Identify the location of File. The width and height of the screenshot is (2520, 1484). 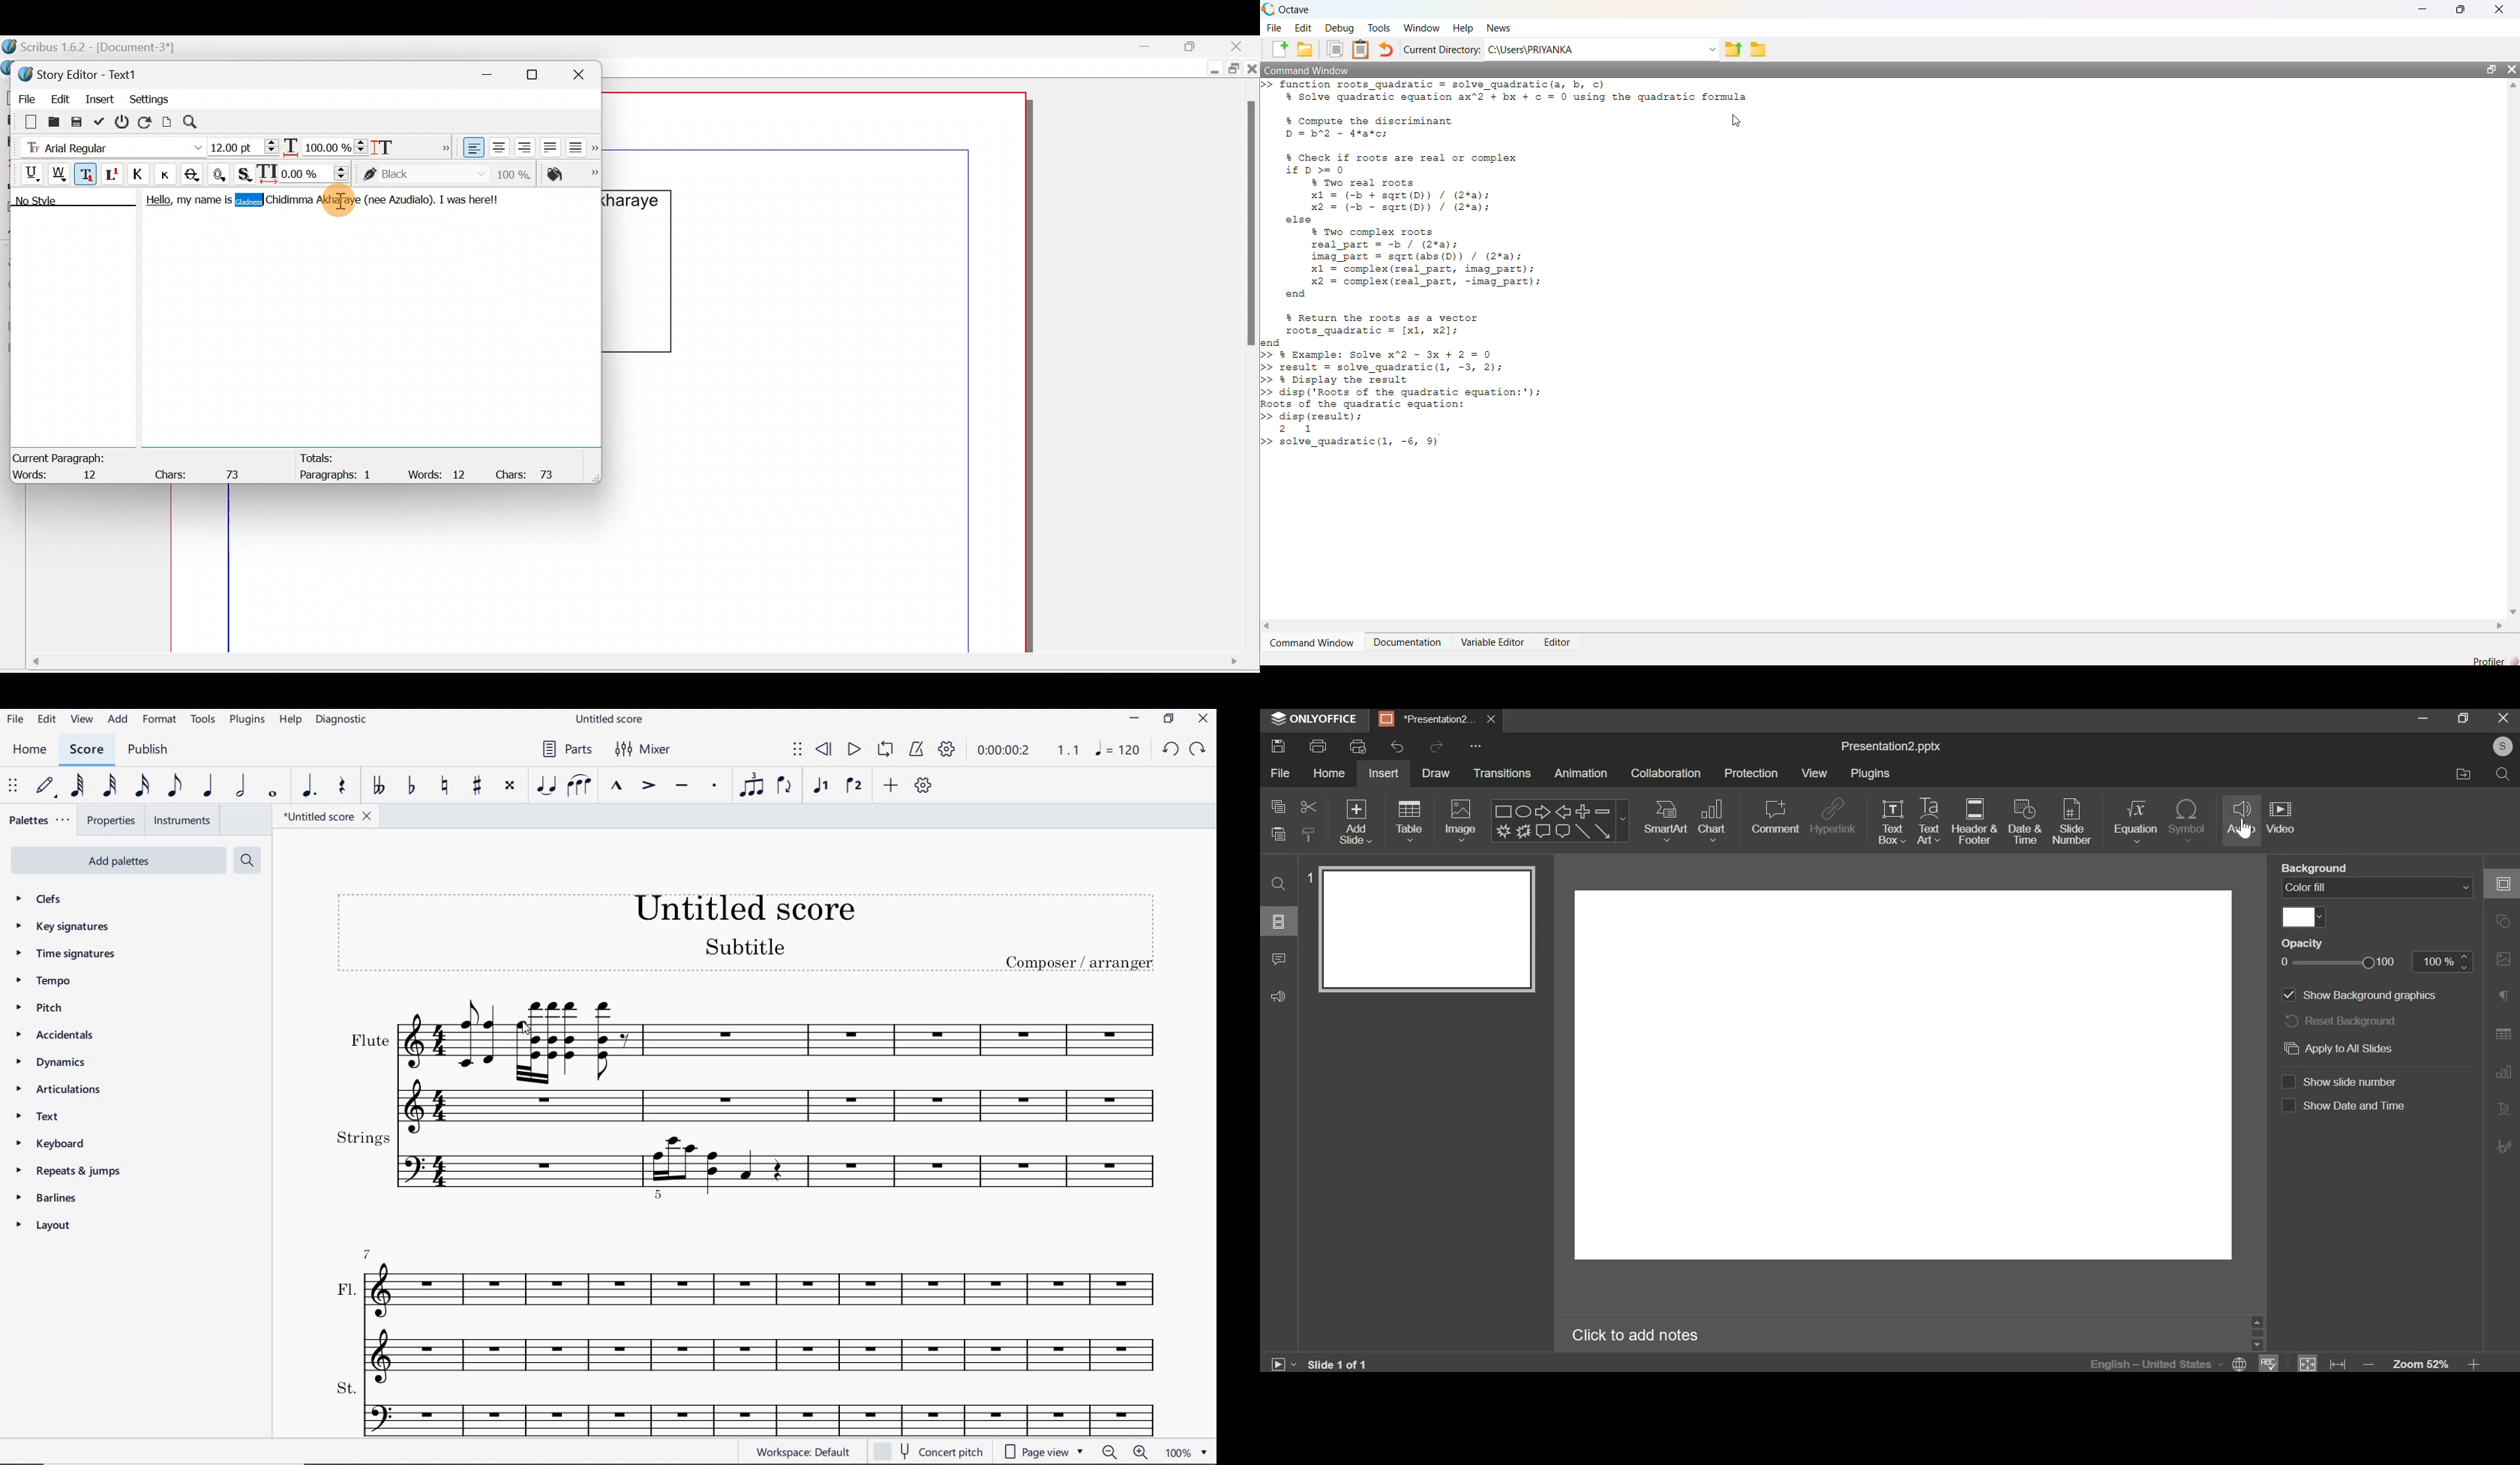
(23, 96).